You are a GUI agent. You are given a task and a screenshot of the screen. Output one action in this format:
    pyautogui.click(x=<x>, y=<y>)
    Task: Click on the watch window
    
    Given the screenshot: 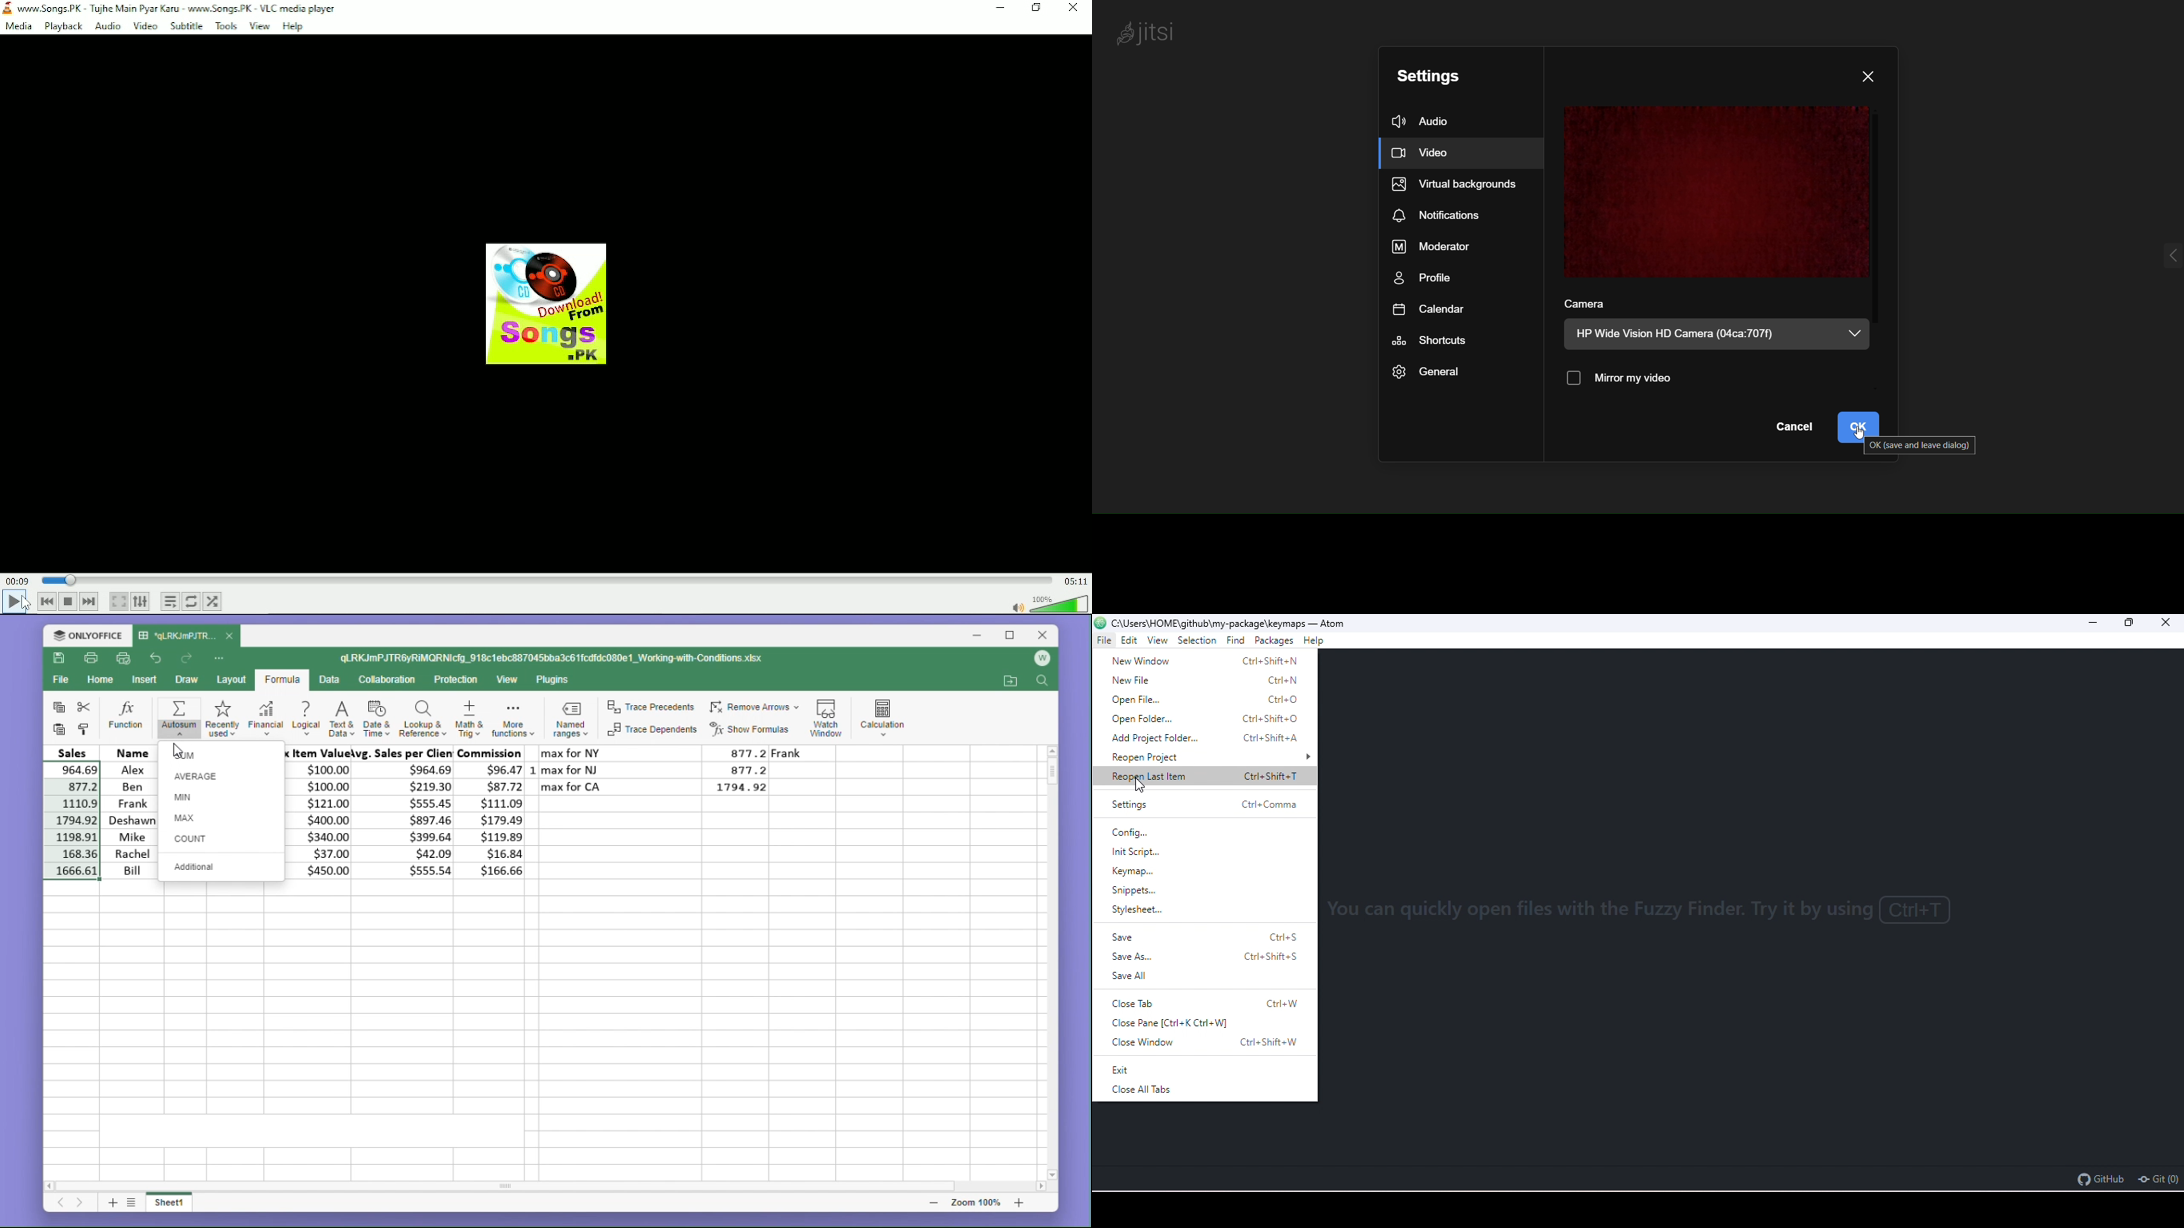 What is the action you would take?
    pyautogui.click(x=829, y=715)
    